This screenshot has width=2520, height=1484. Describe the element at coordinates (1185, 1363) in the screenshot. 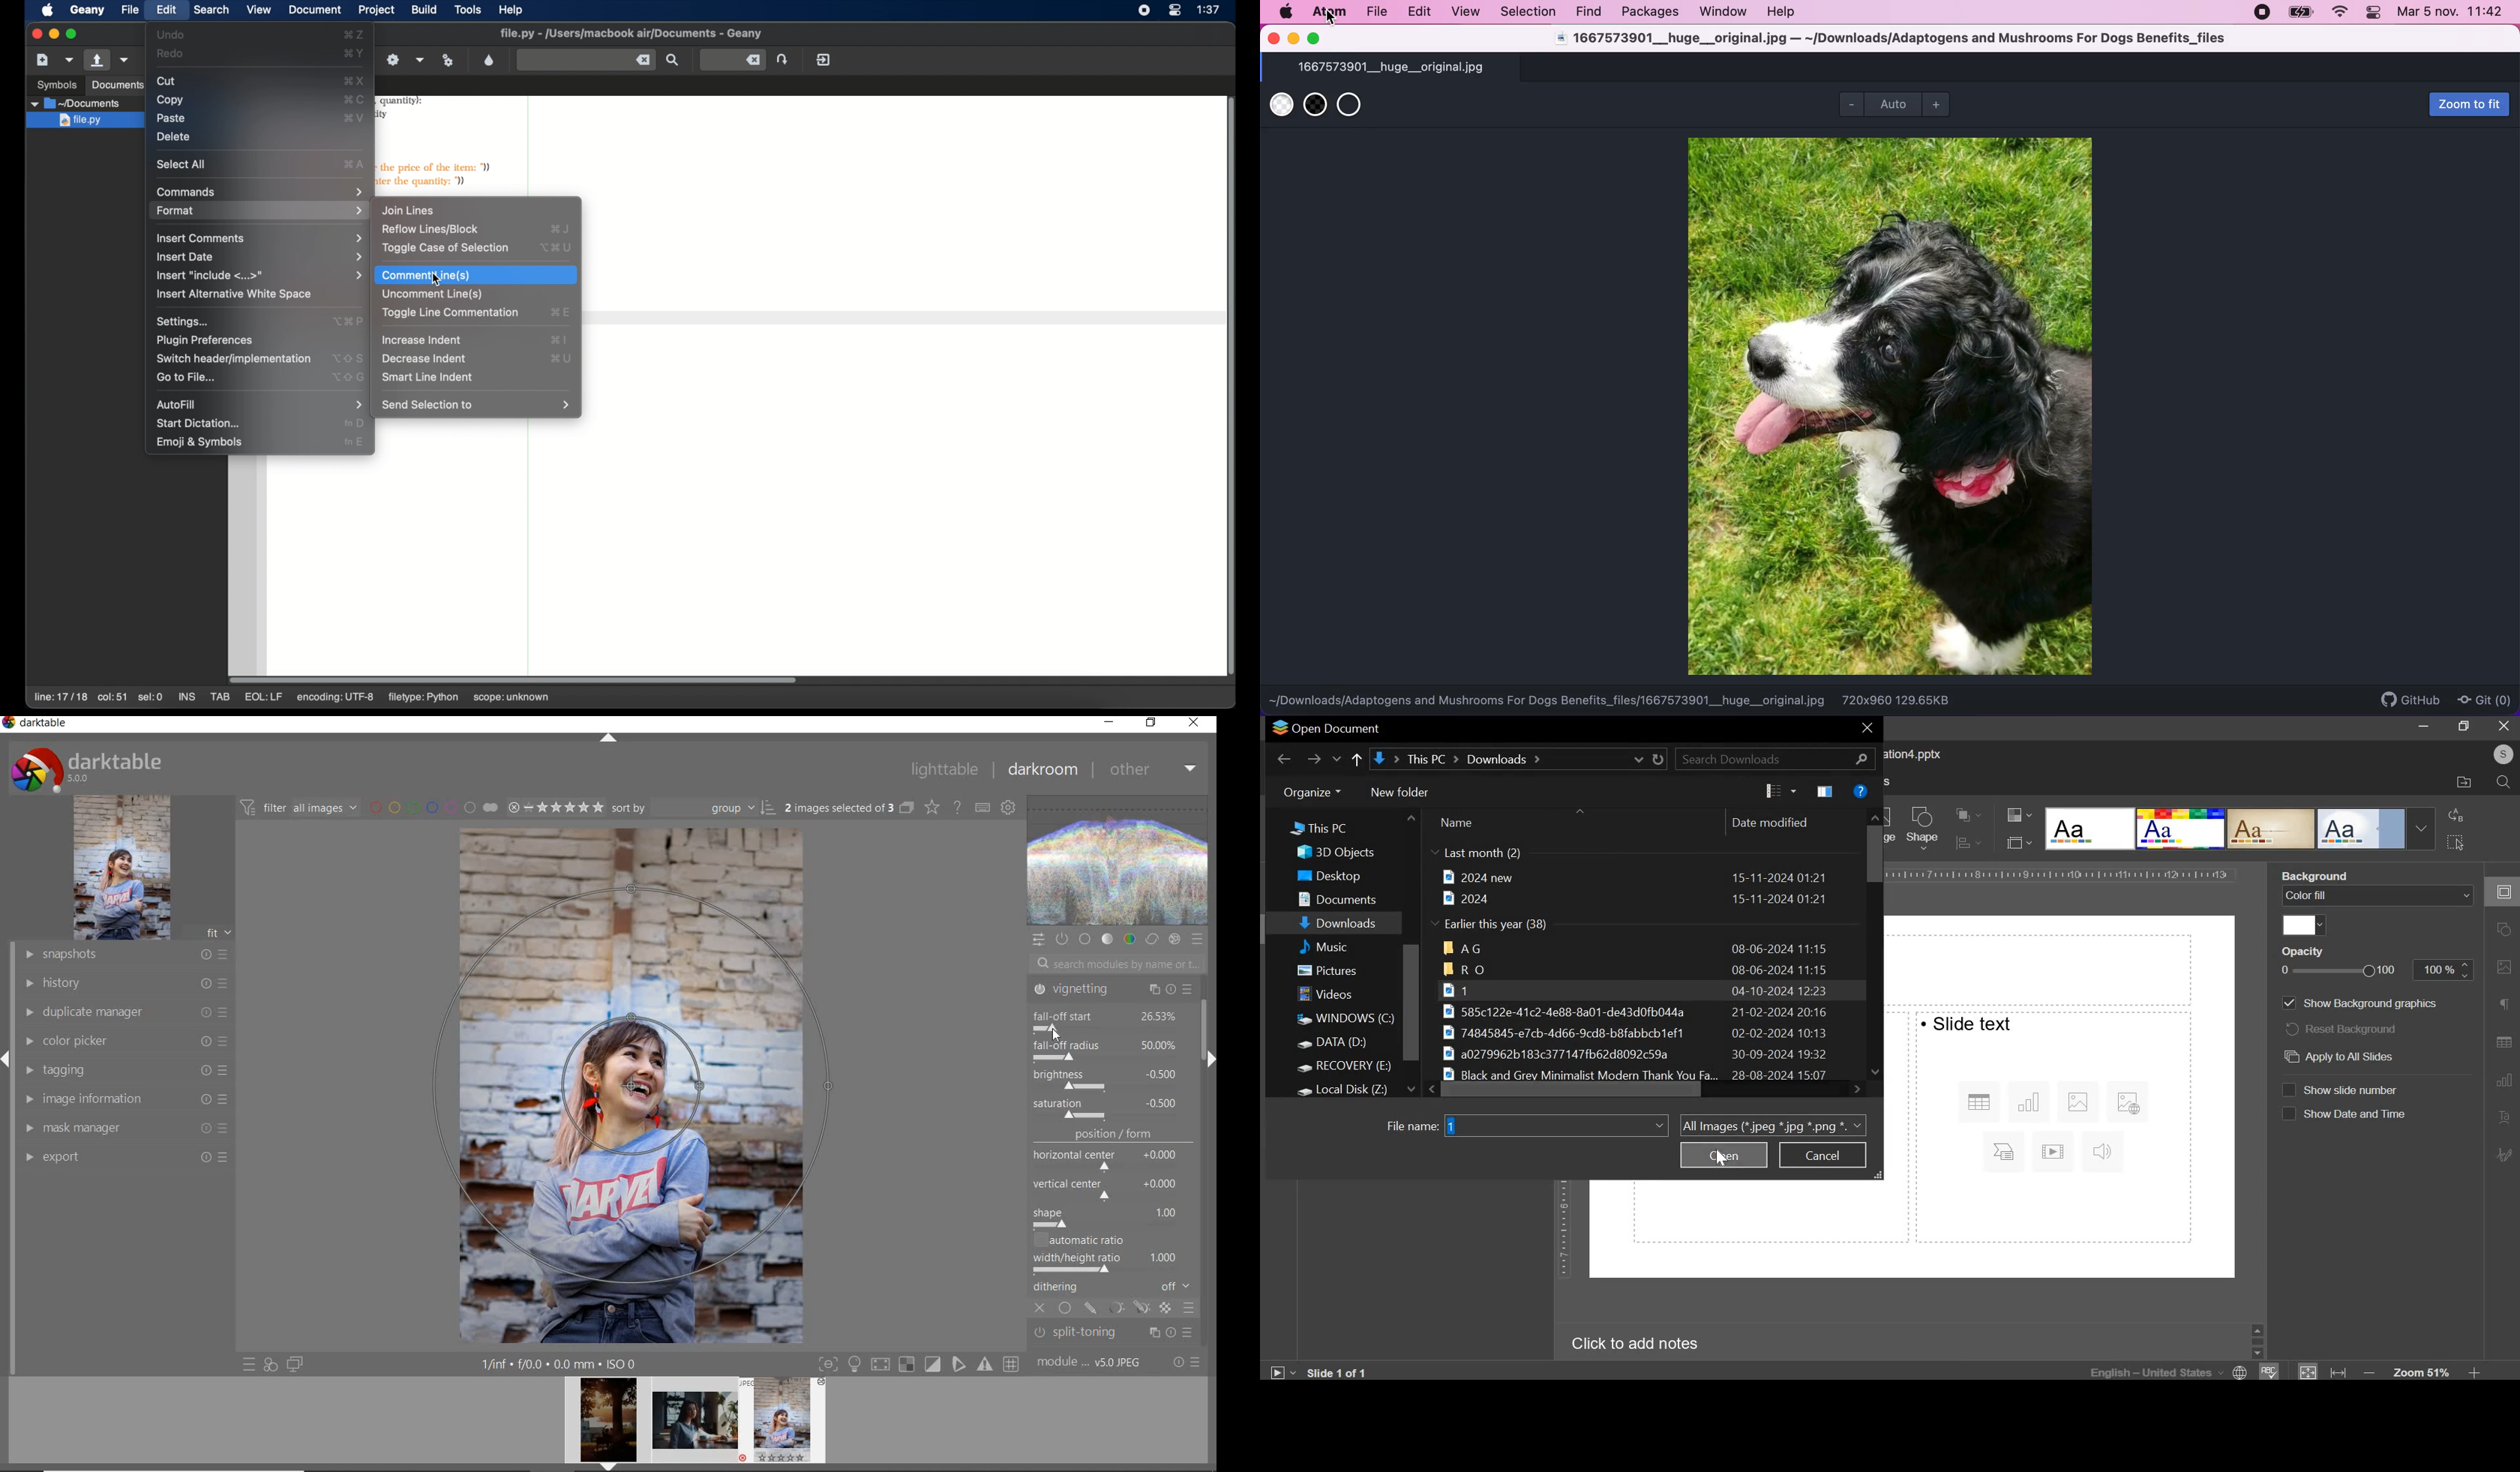

I see `reset or preset preference` at that location.